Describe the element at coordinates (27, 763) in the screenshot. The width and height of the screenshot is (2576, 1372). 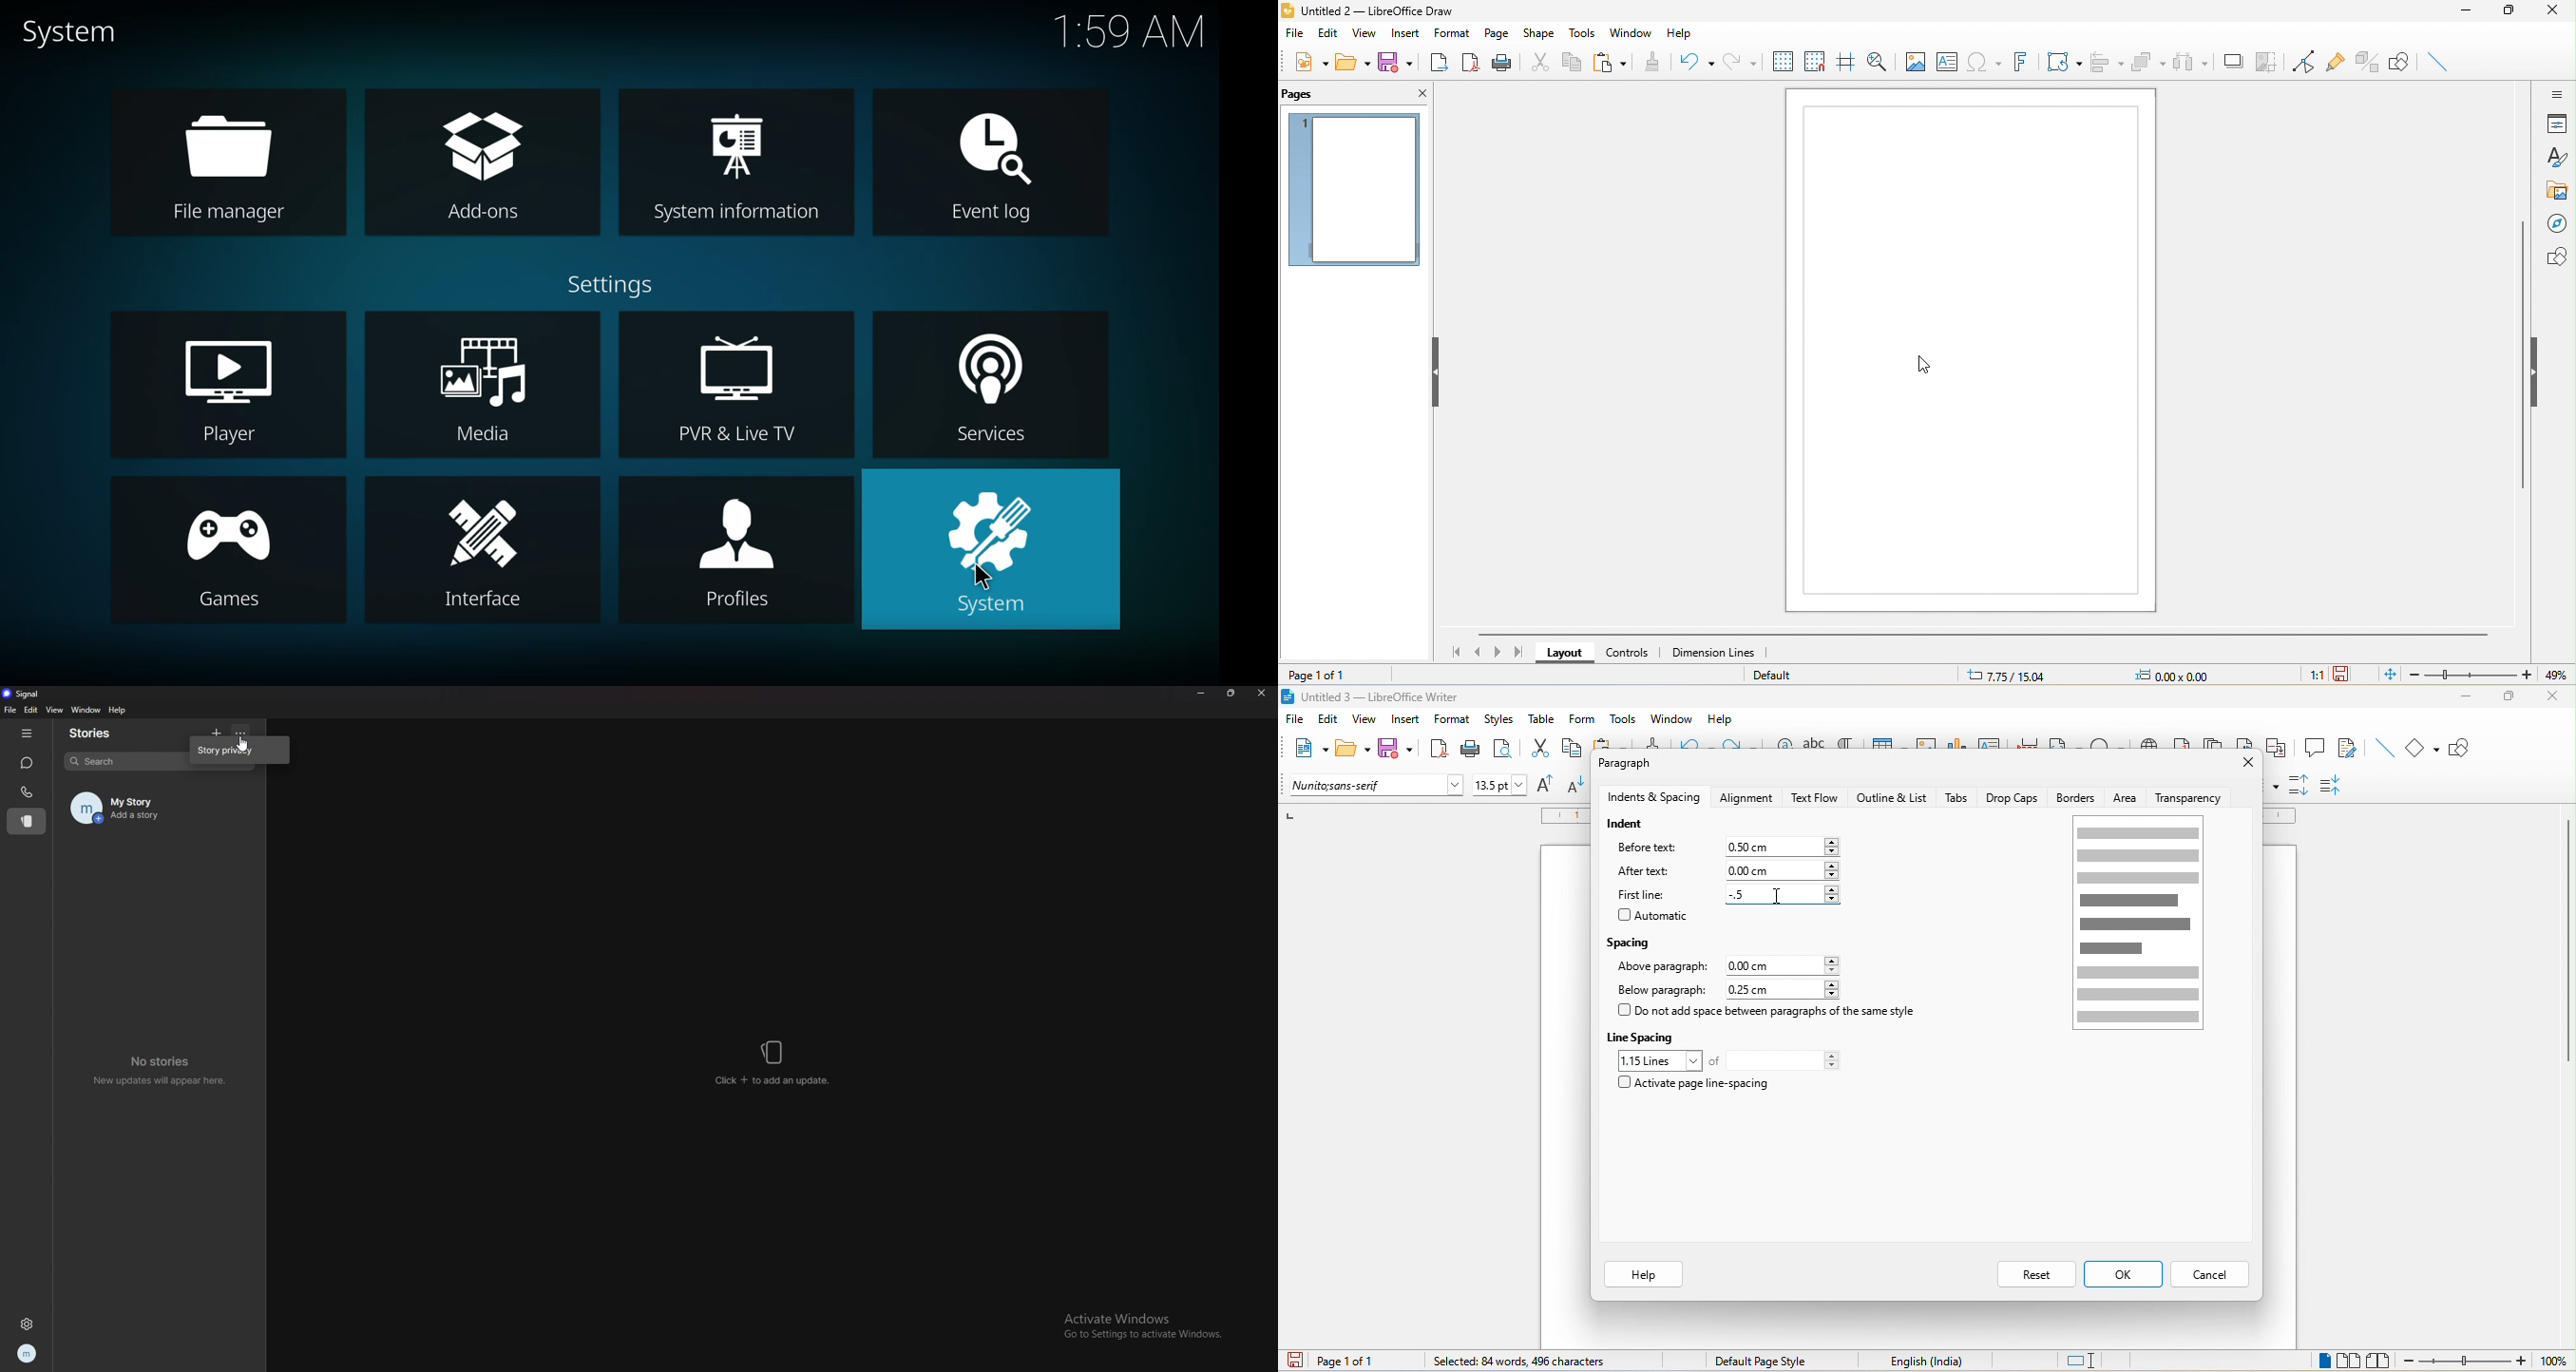
I see `chats` at that location.